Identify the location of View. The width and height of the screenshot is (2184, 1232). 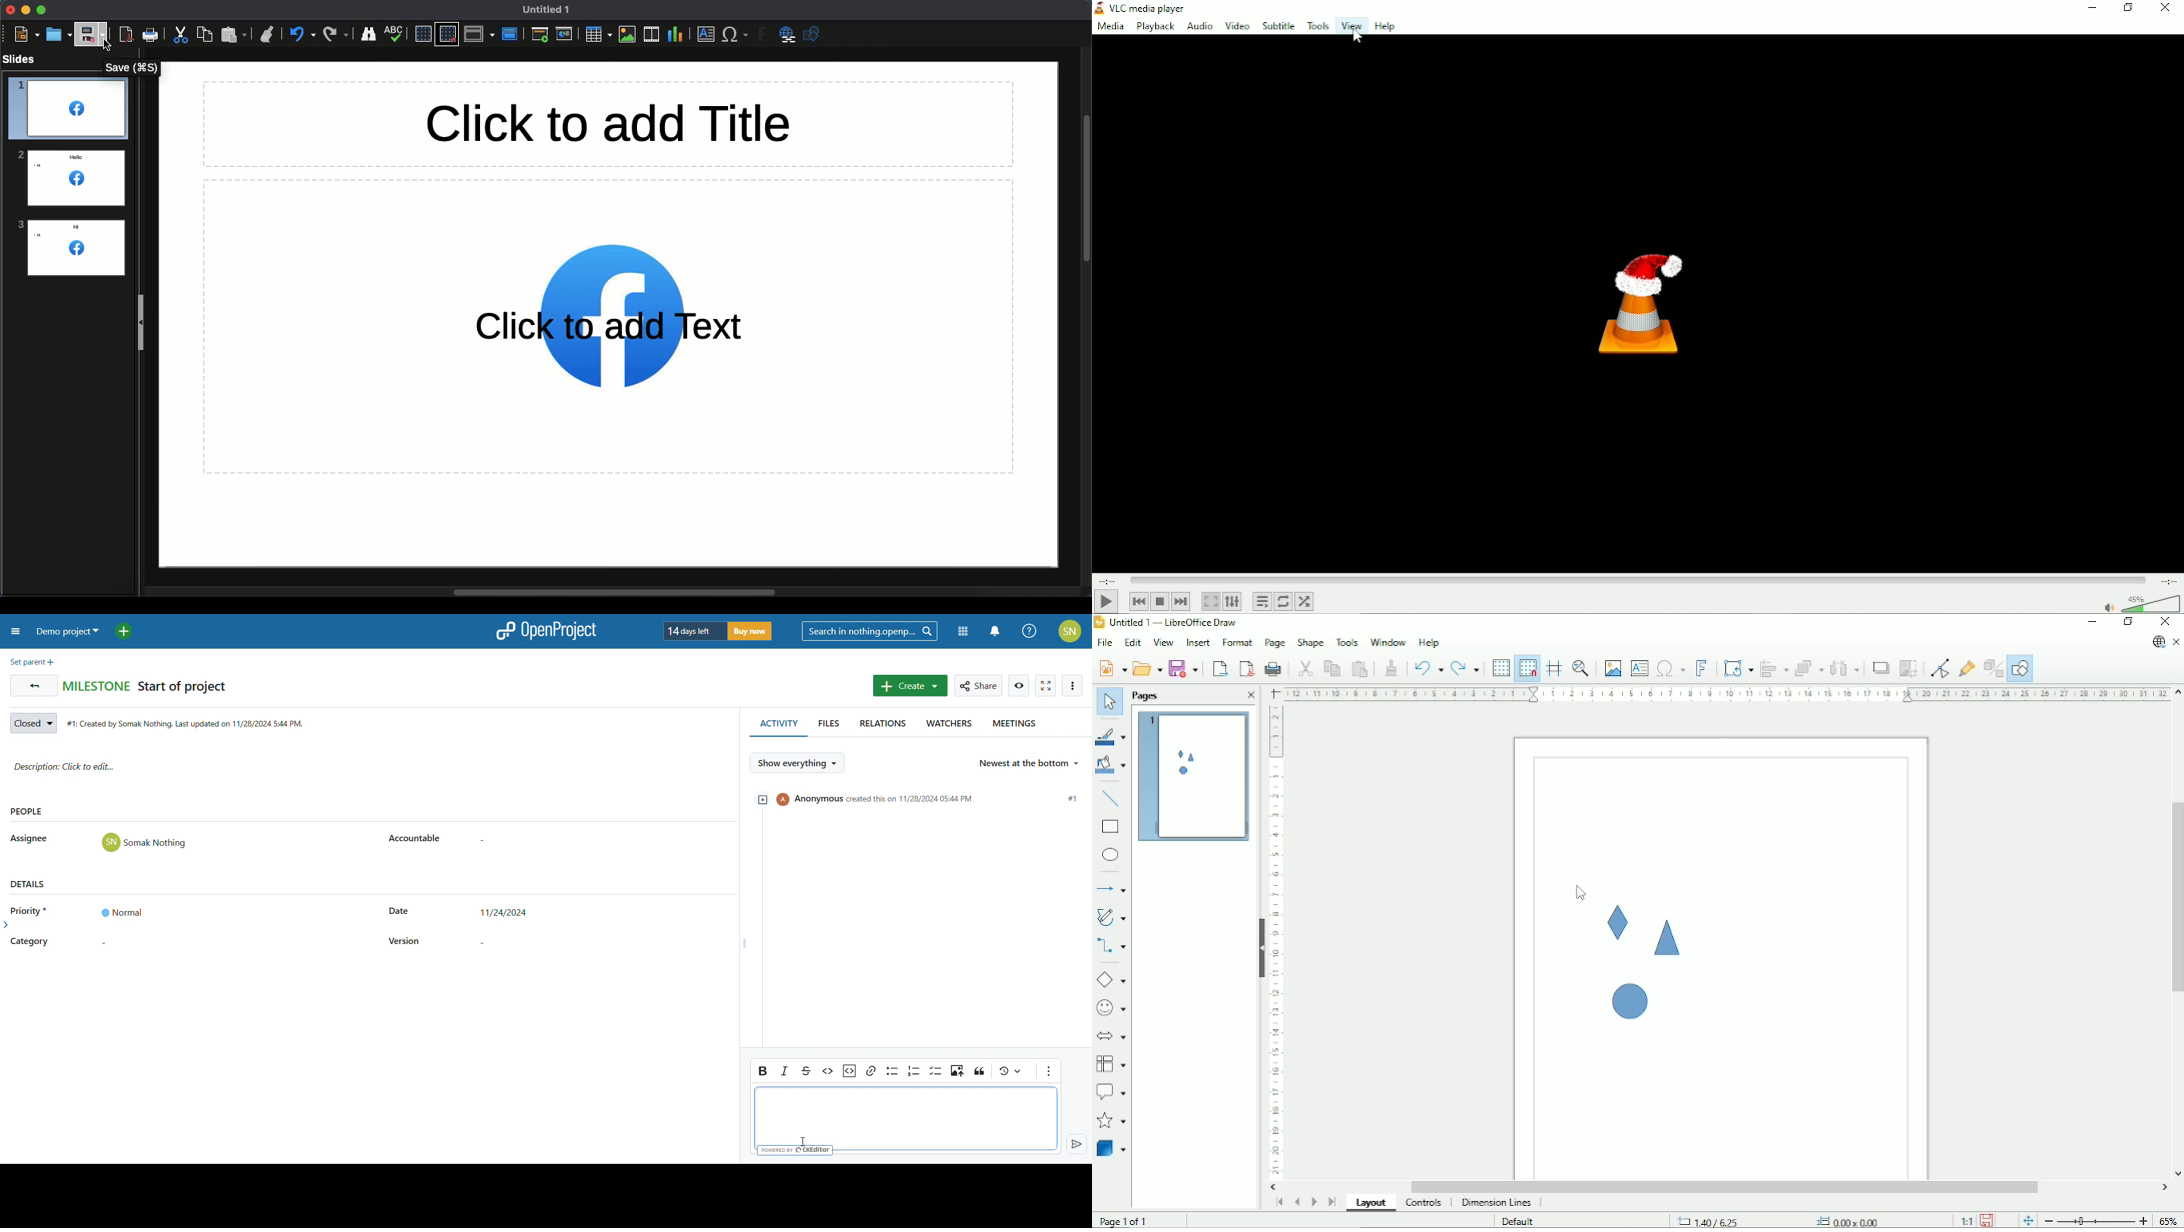
(1350, 27).